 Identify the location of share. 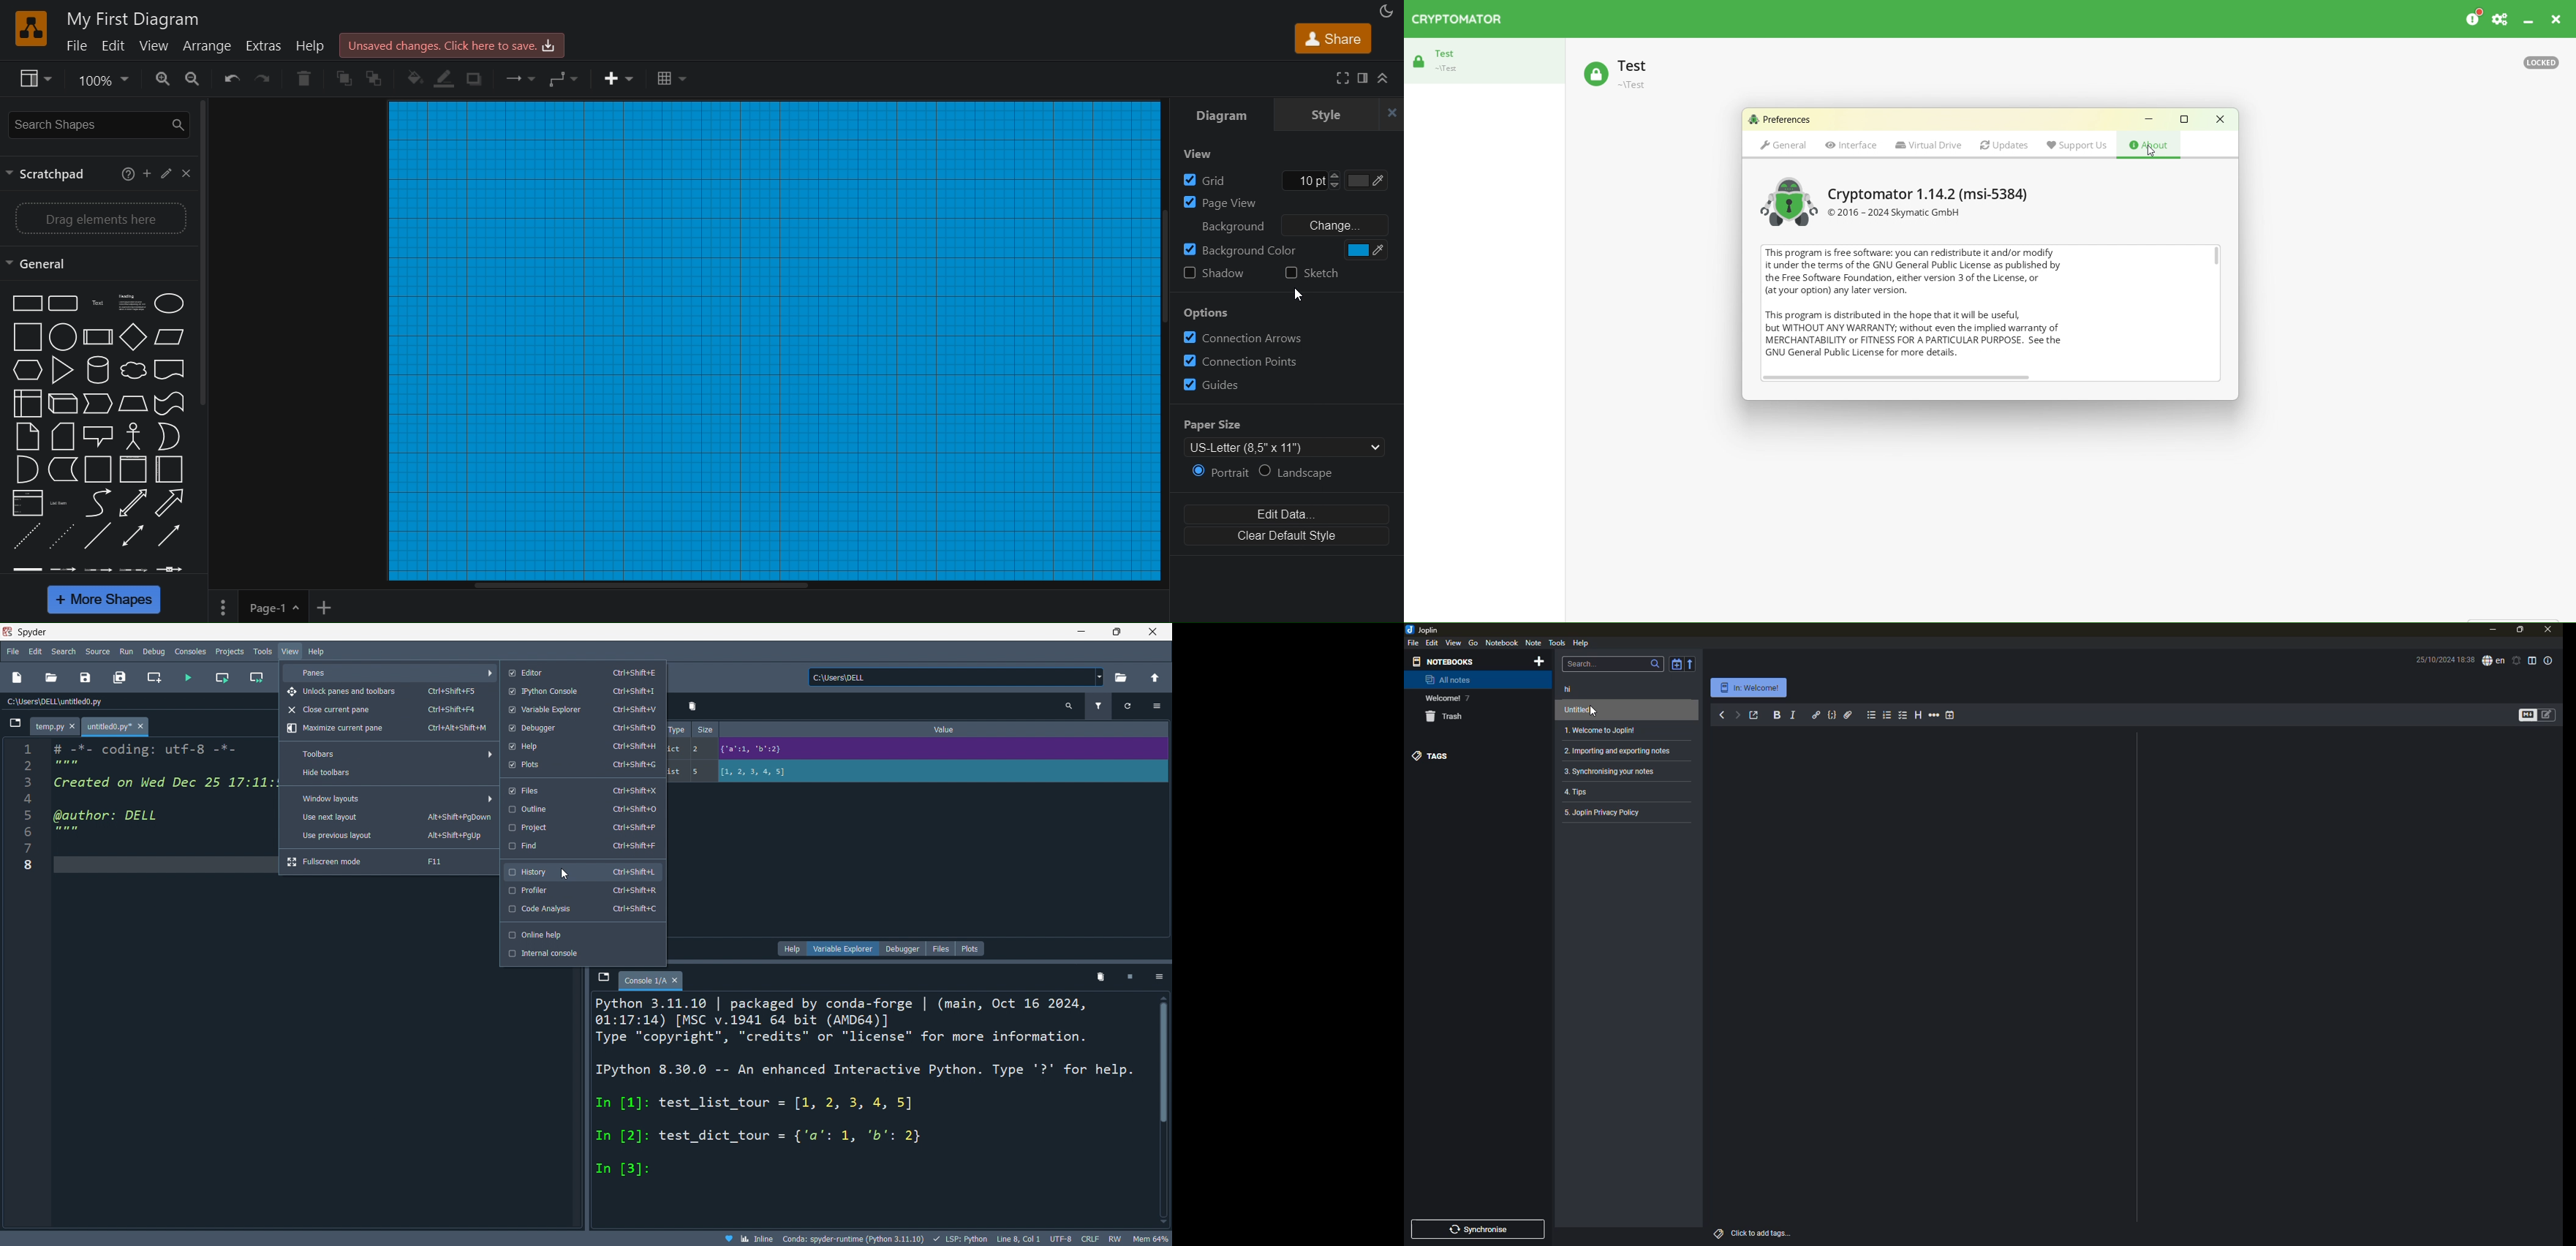
(1330, 39).